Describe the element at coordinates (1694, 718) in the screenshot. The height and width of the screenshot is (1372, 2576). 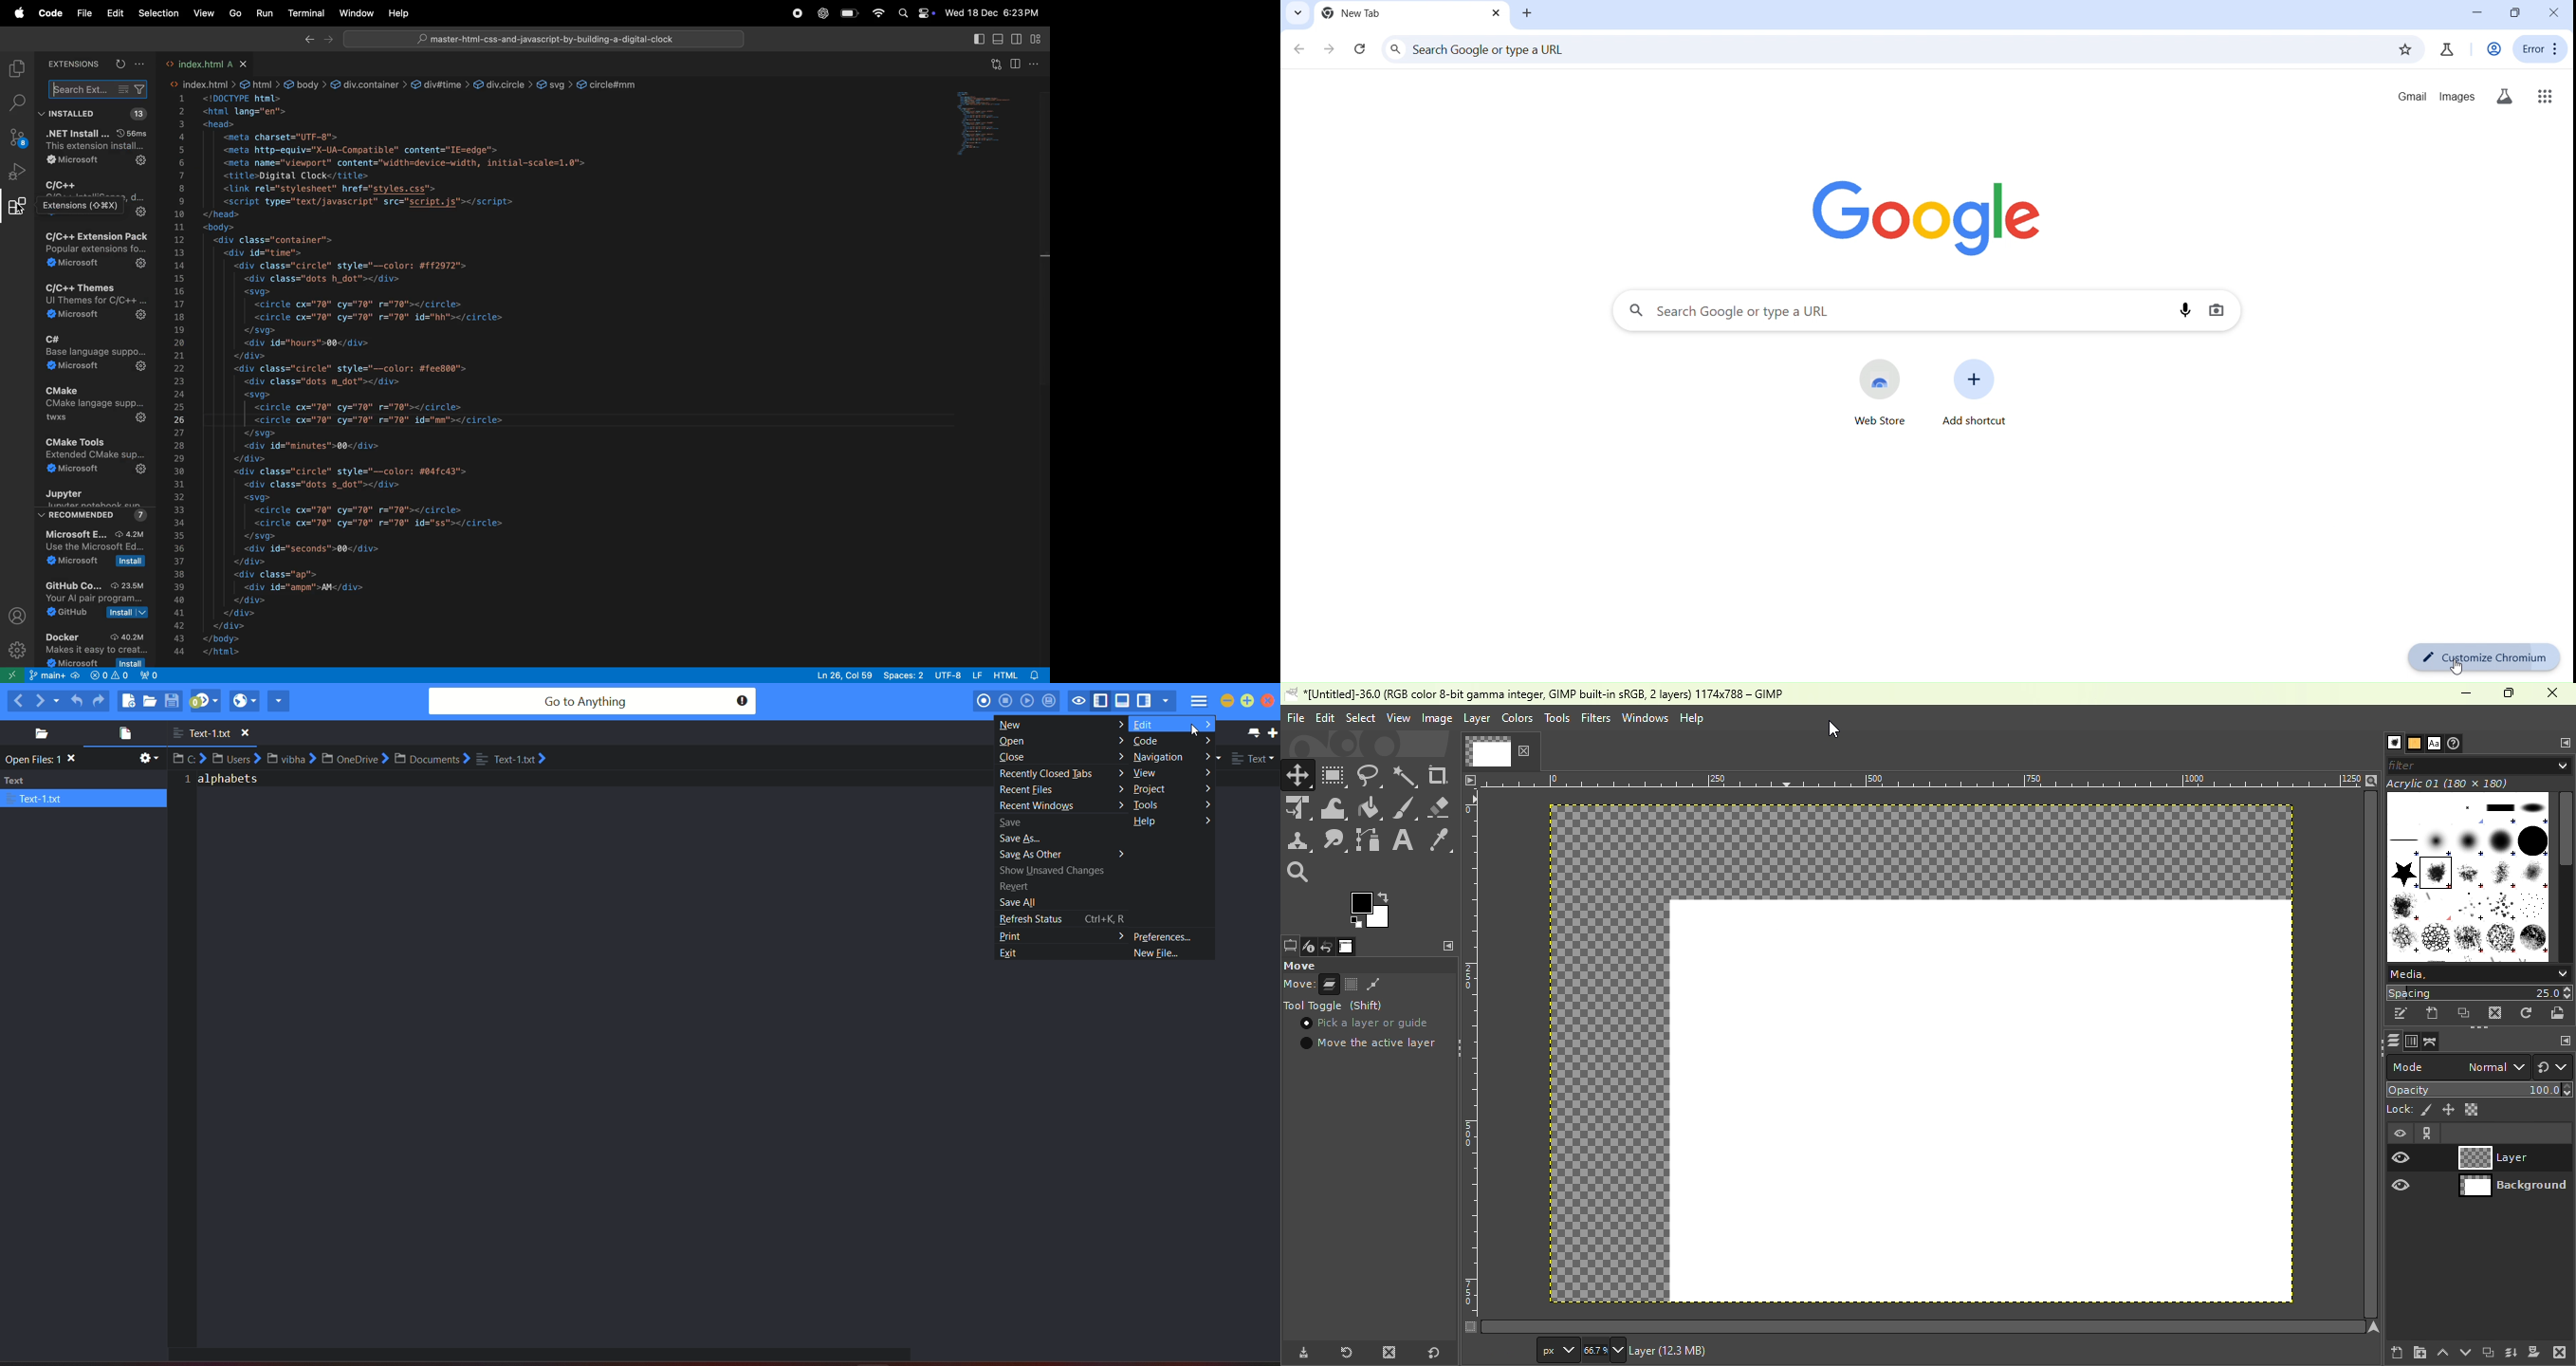
I see `Help` at that location.